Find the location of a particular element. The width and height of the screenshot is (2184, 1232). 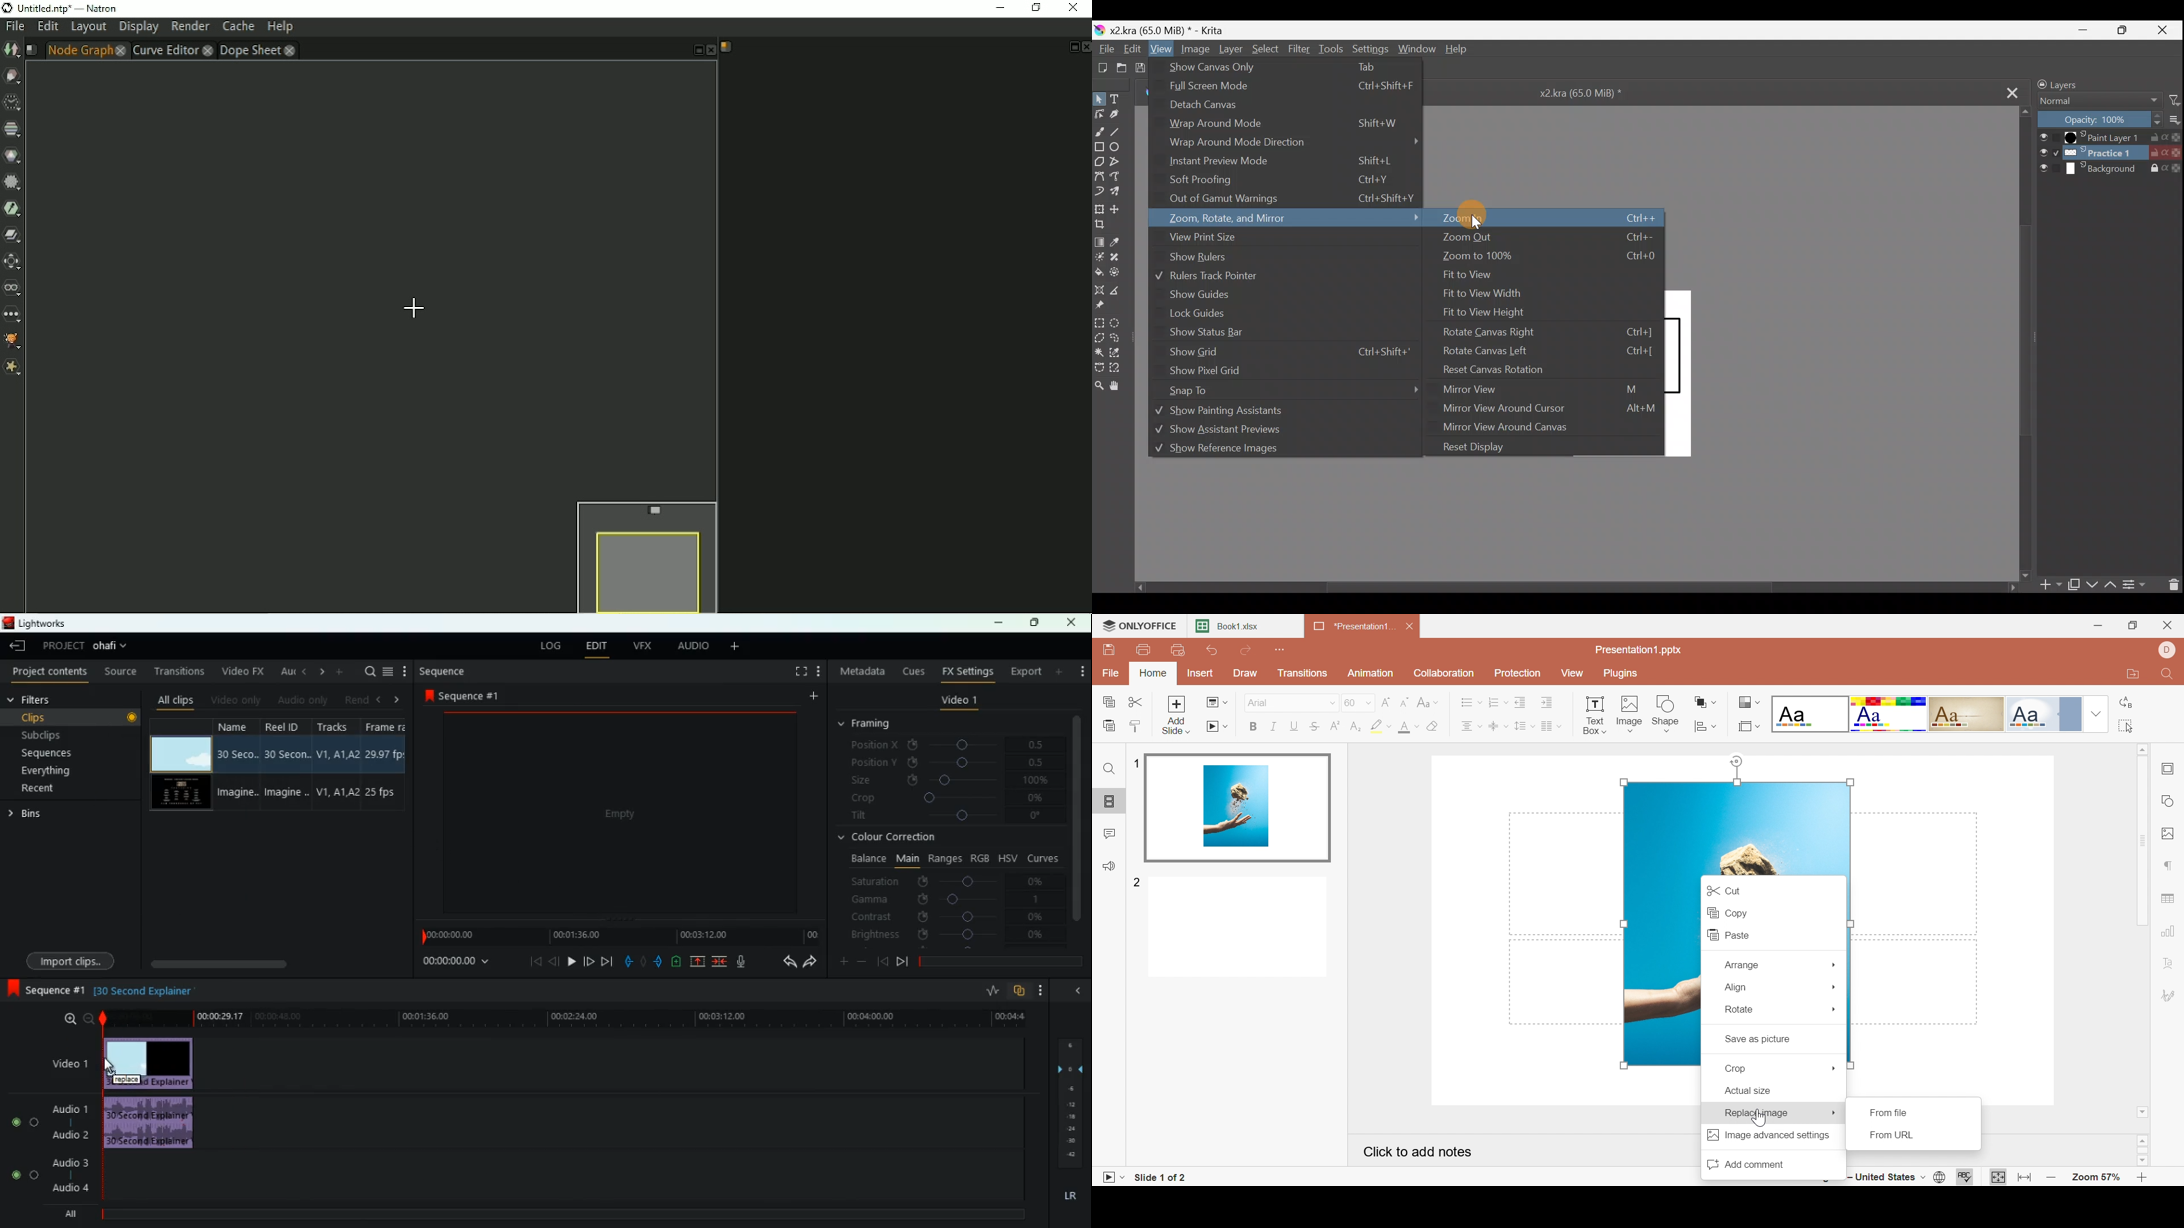

time is located at coordinates (618, 936).